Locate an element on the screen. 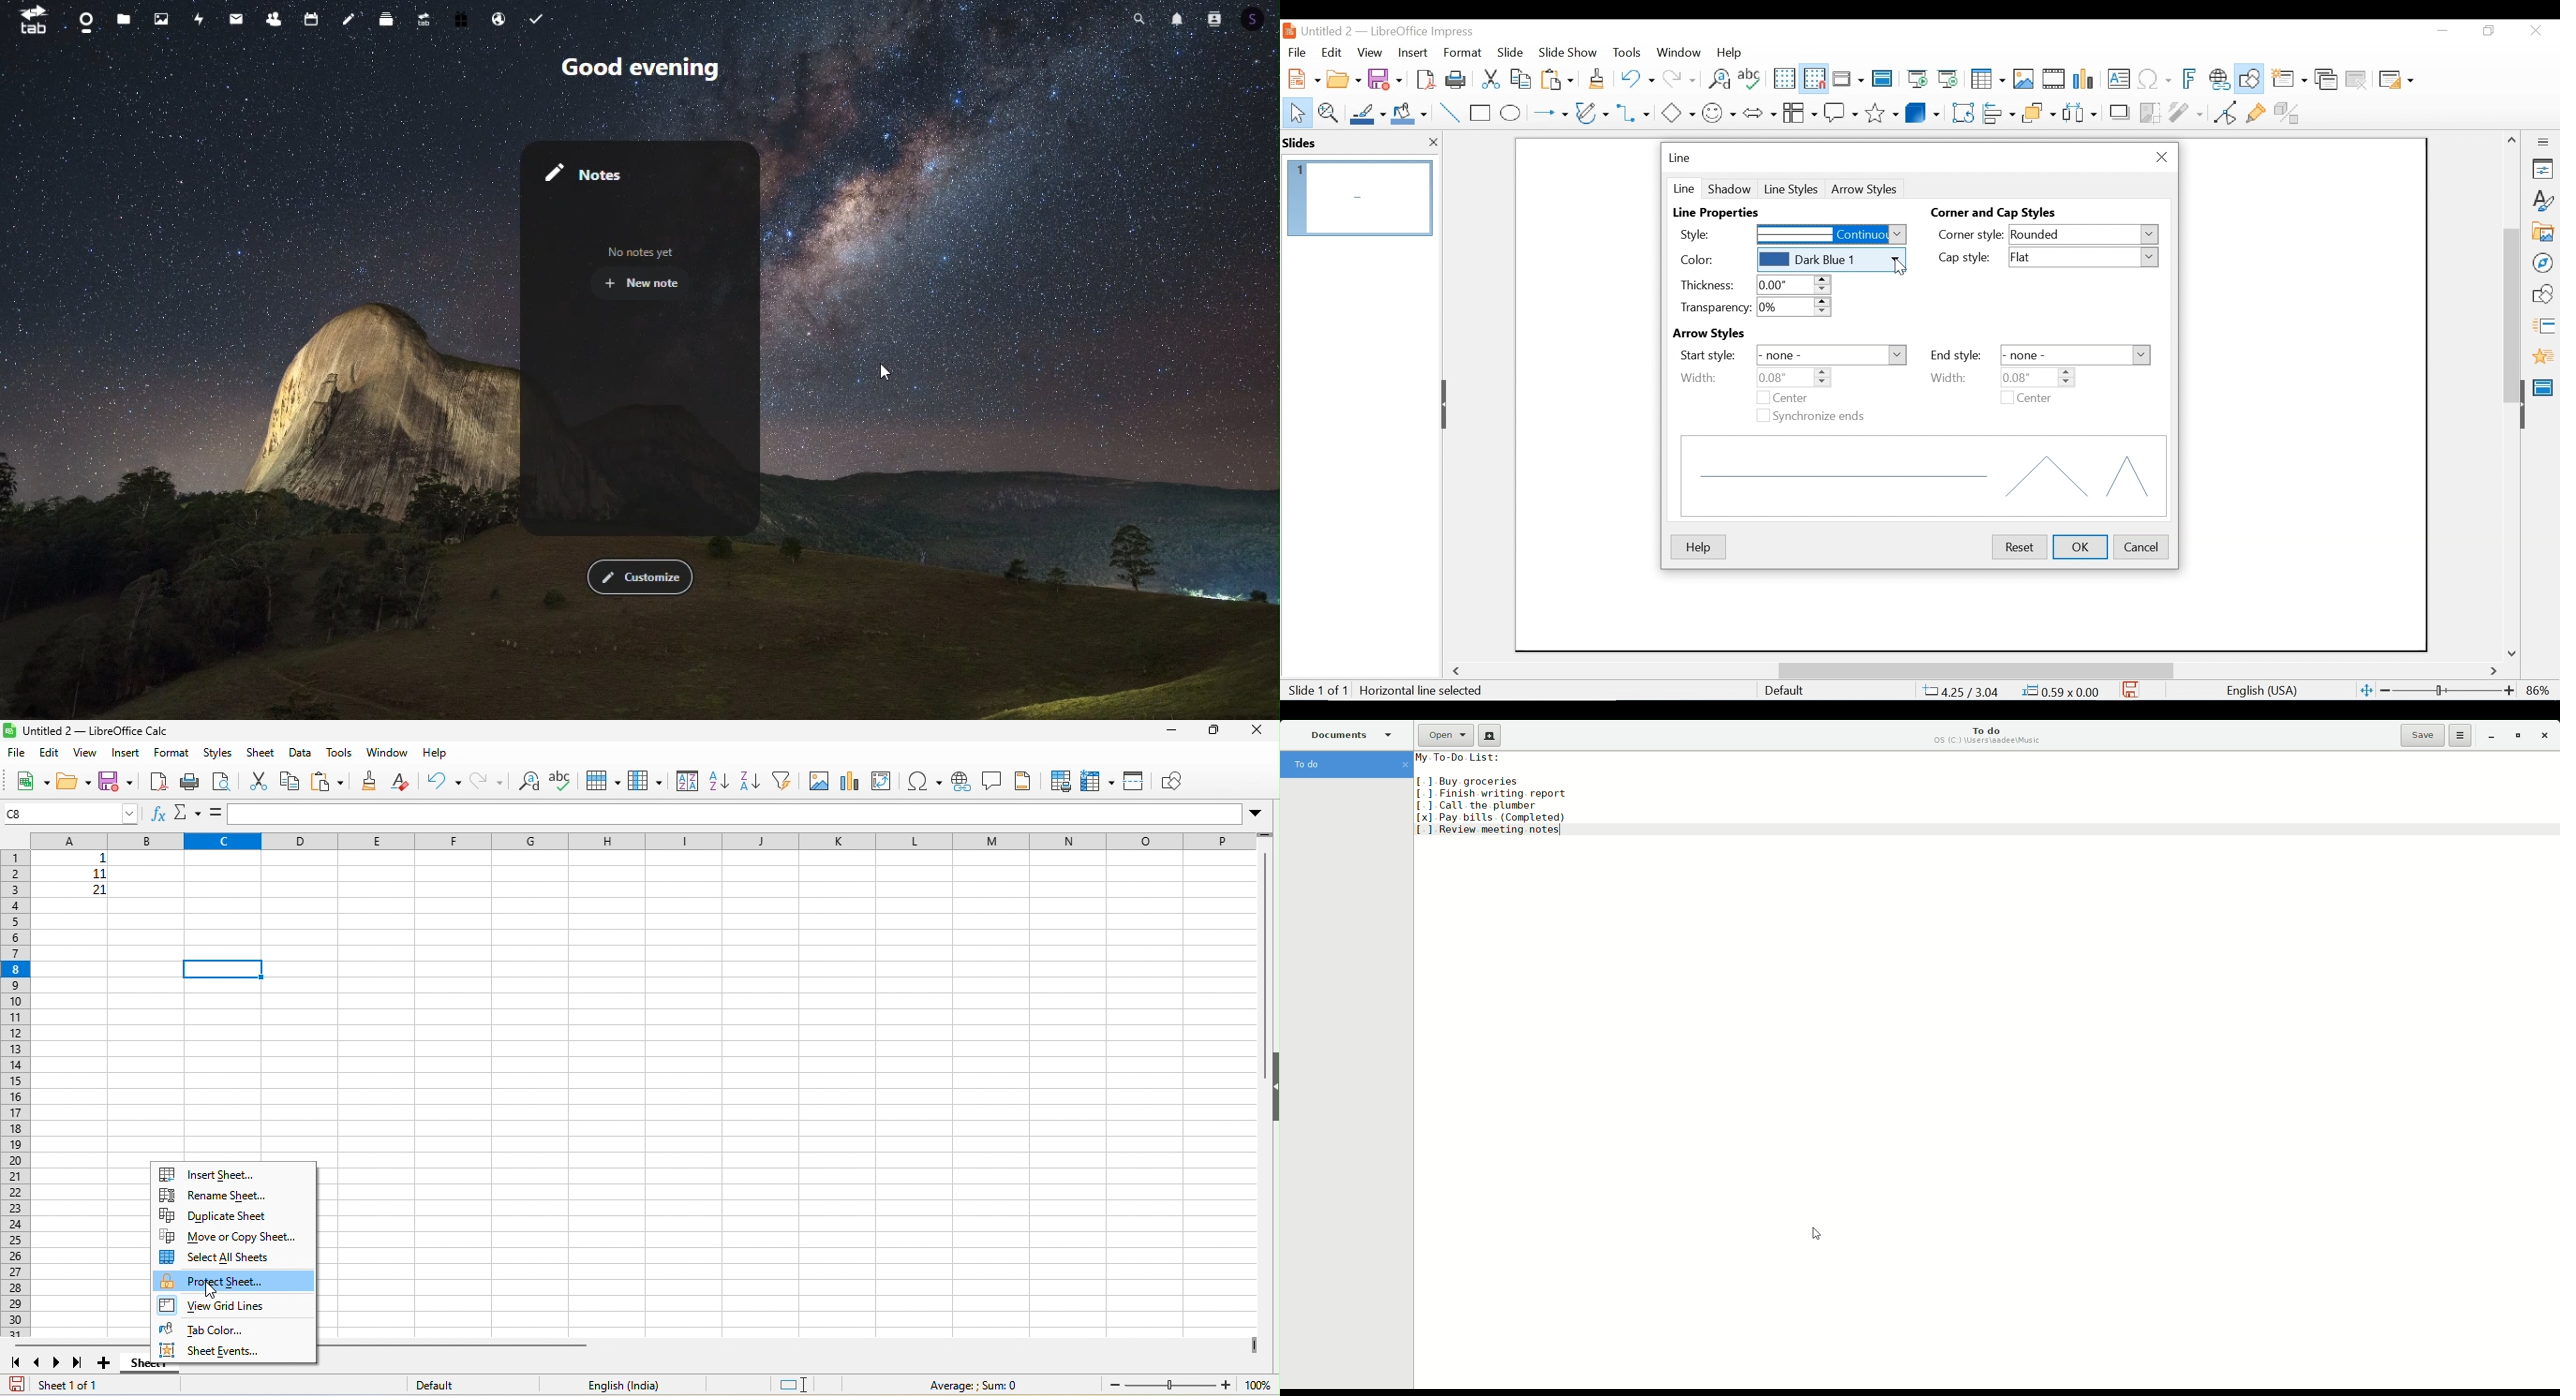  Style is located at coordinates (1709, 233).